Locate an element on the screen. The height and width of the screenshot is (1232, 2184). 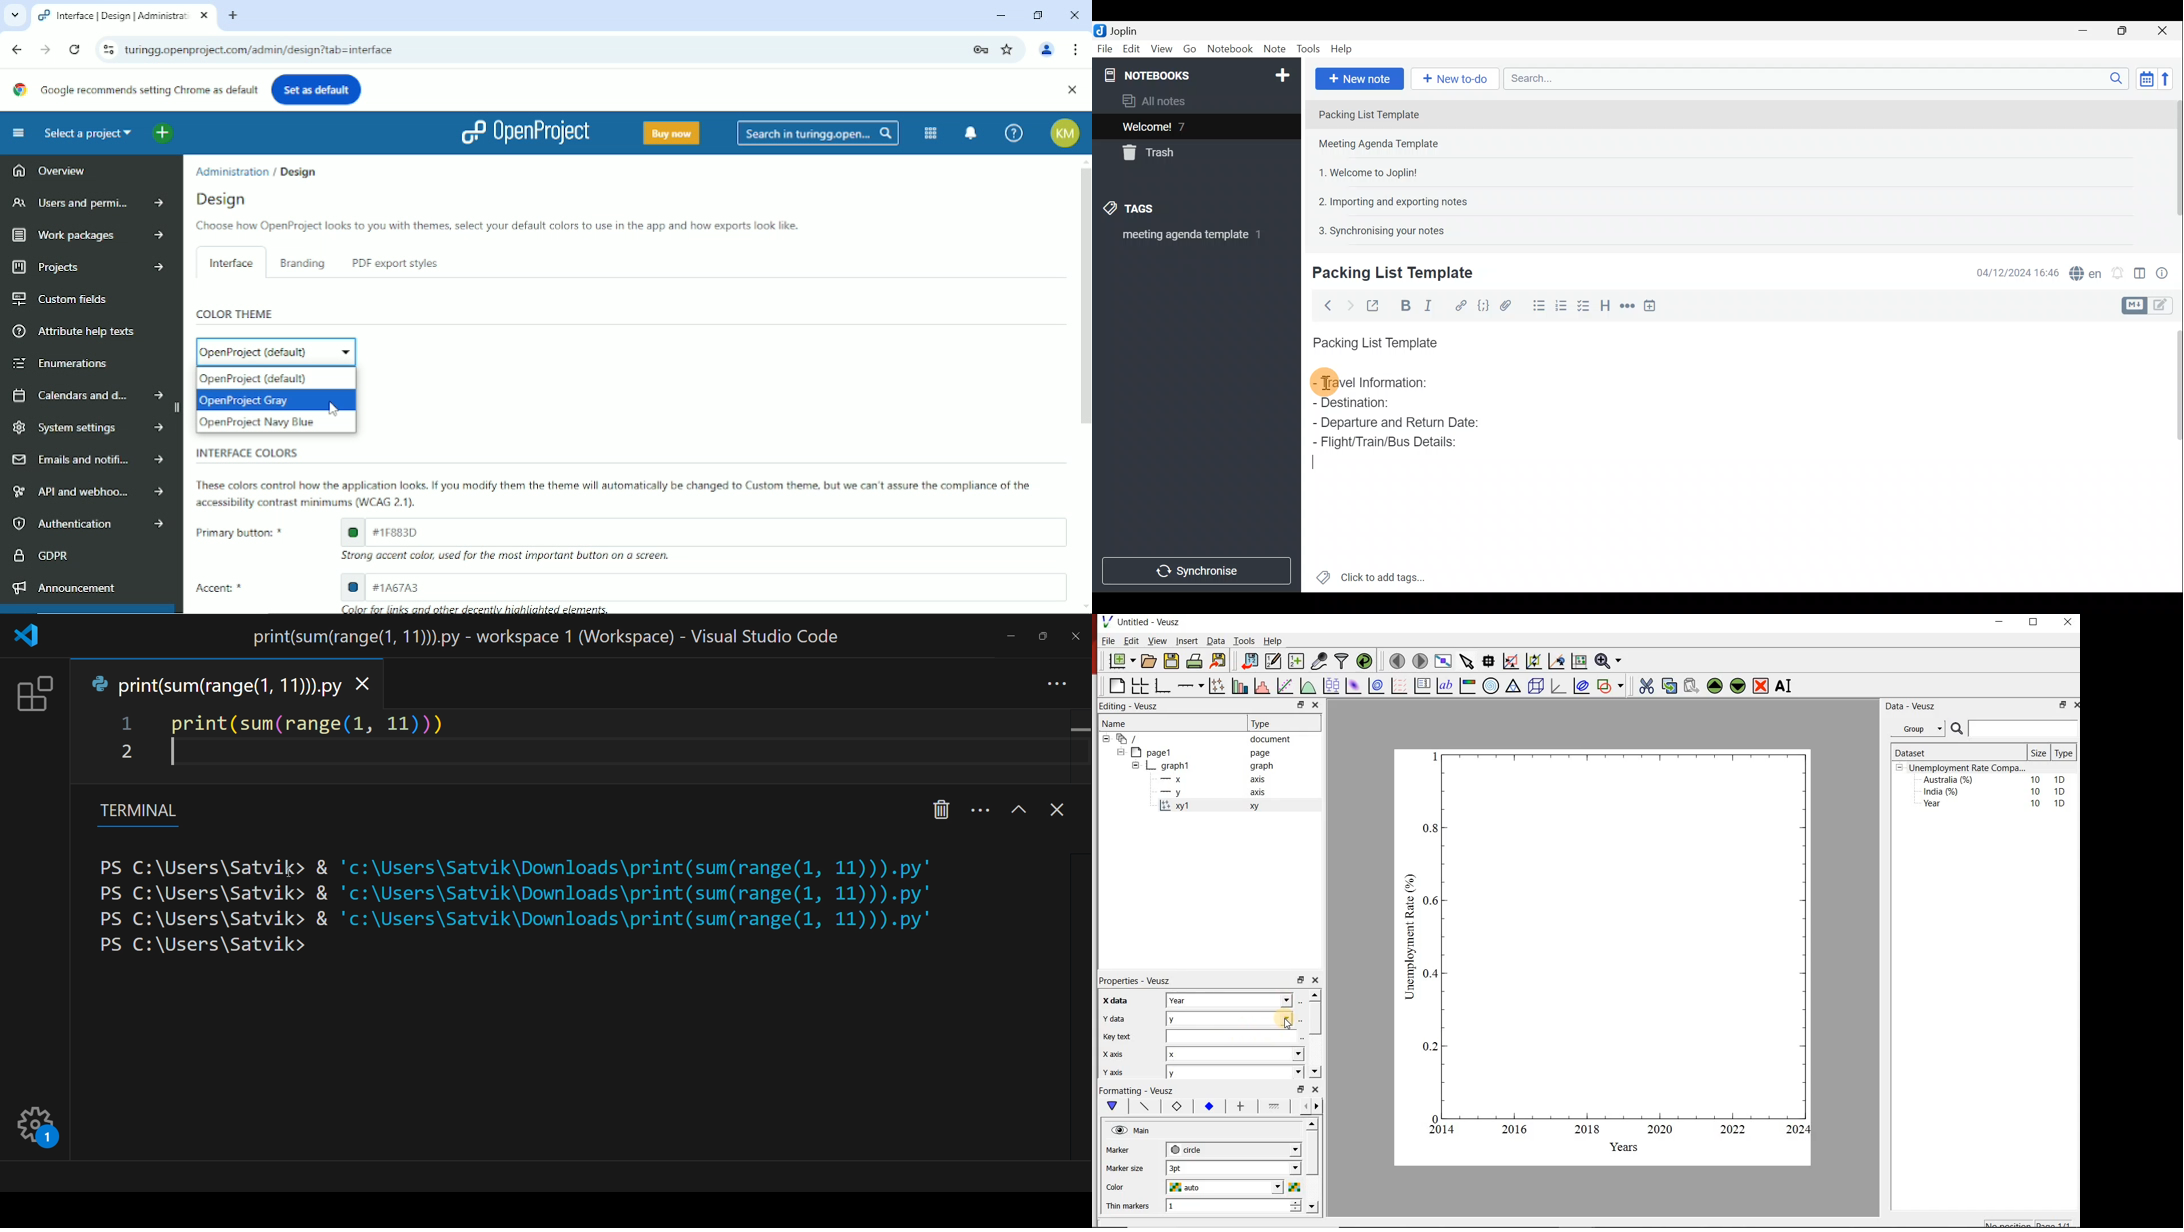
Travel Information: is located at coordinates (1380, 384).